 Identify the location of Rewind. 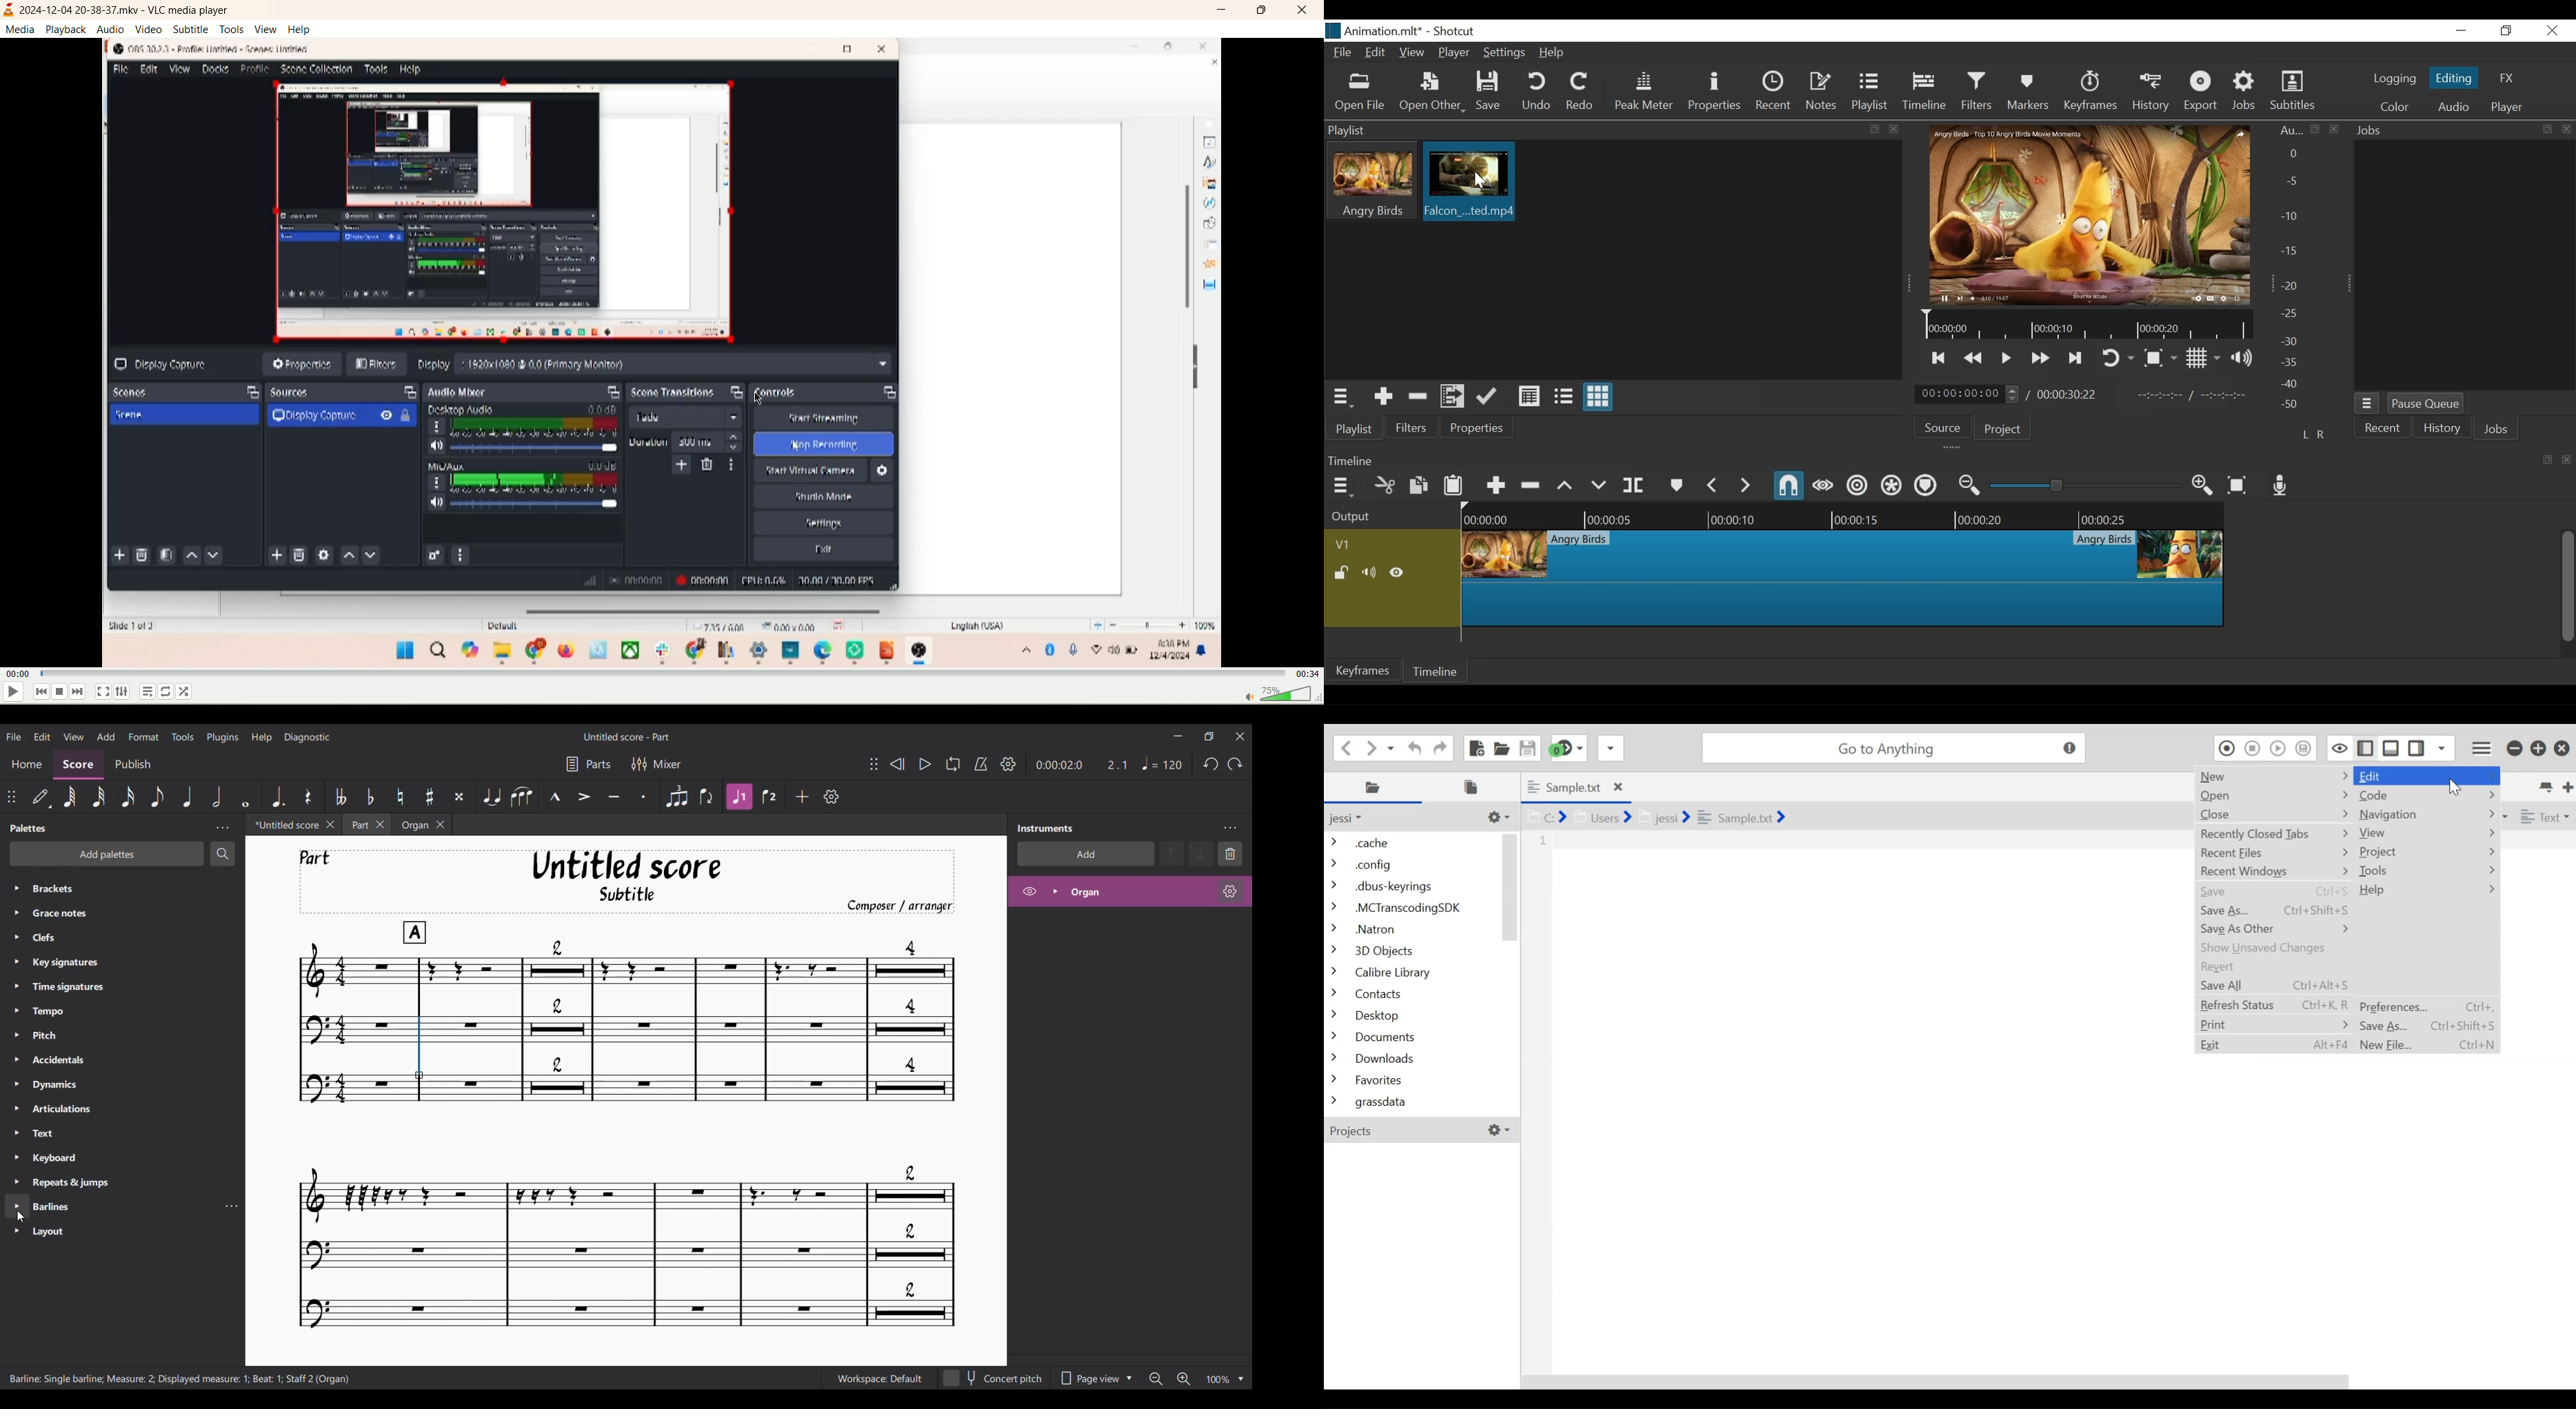
(897, 764).